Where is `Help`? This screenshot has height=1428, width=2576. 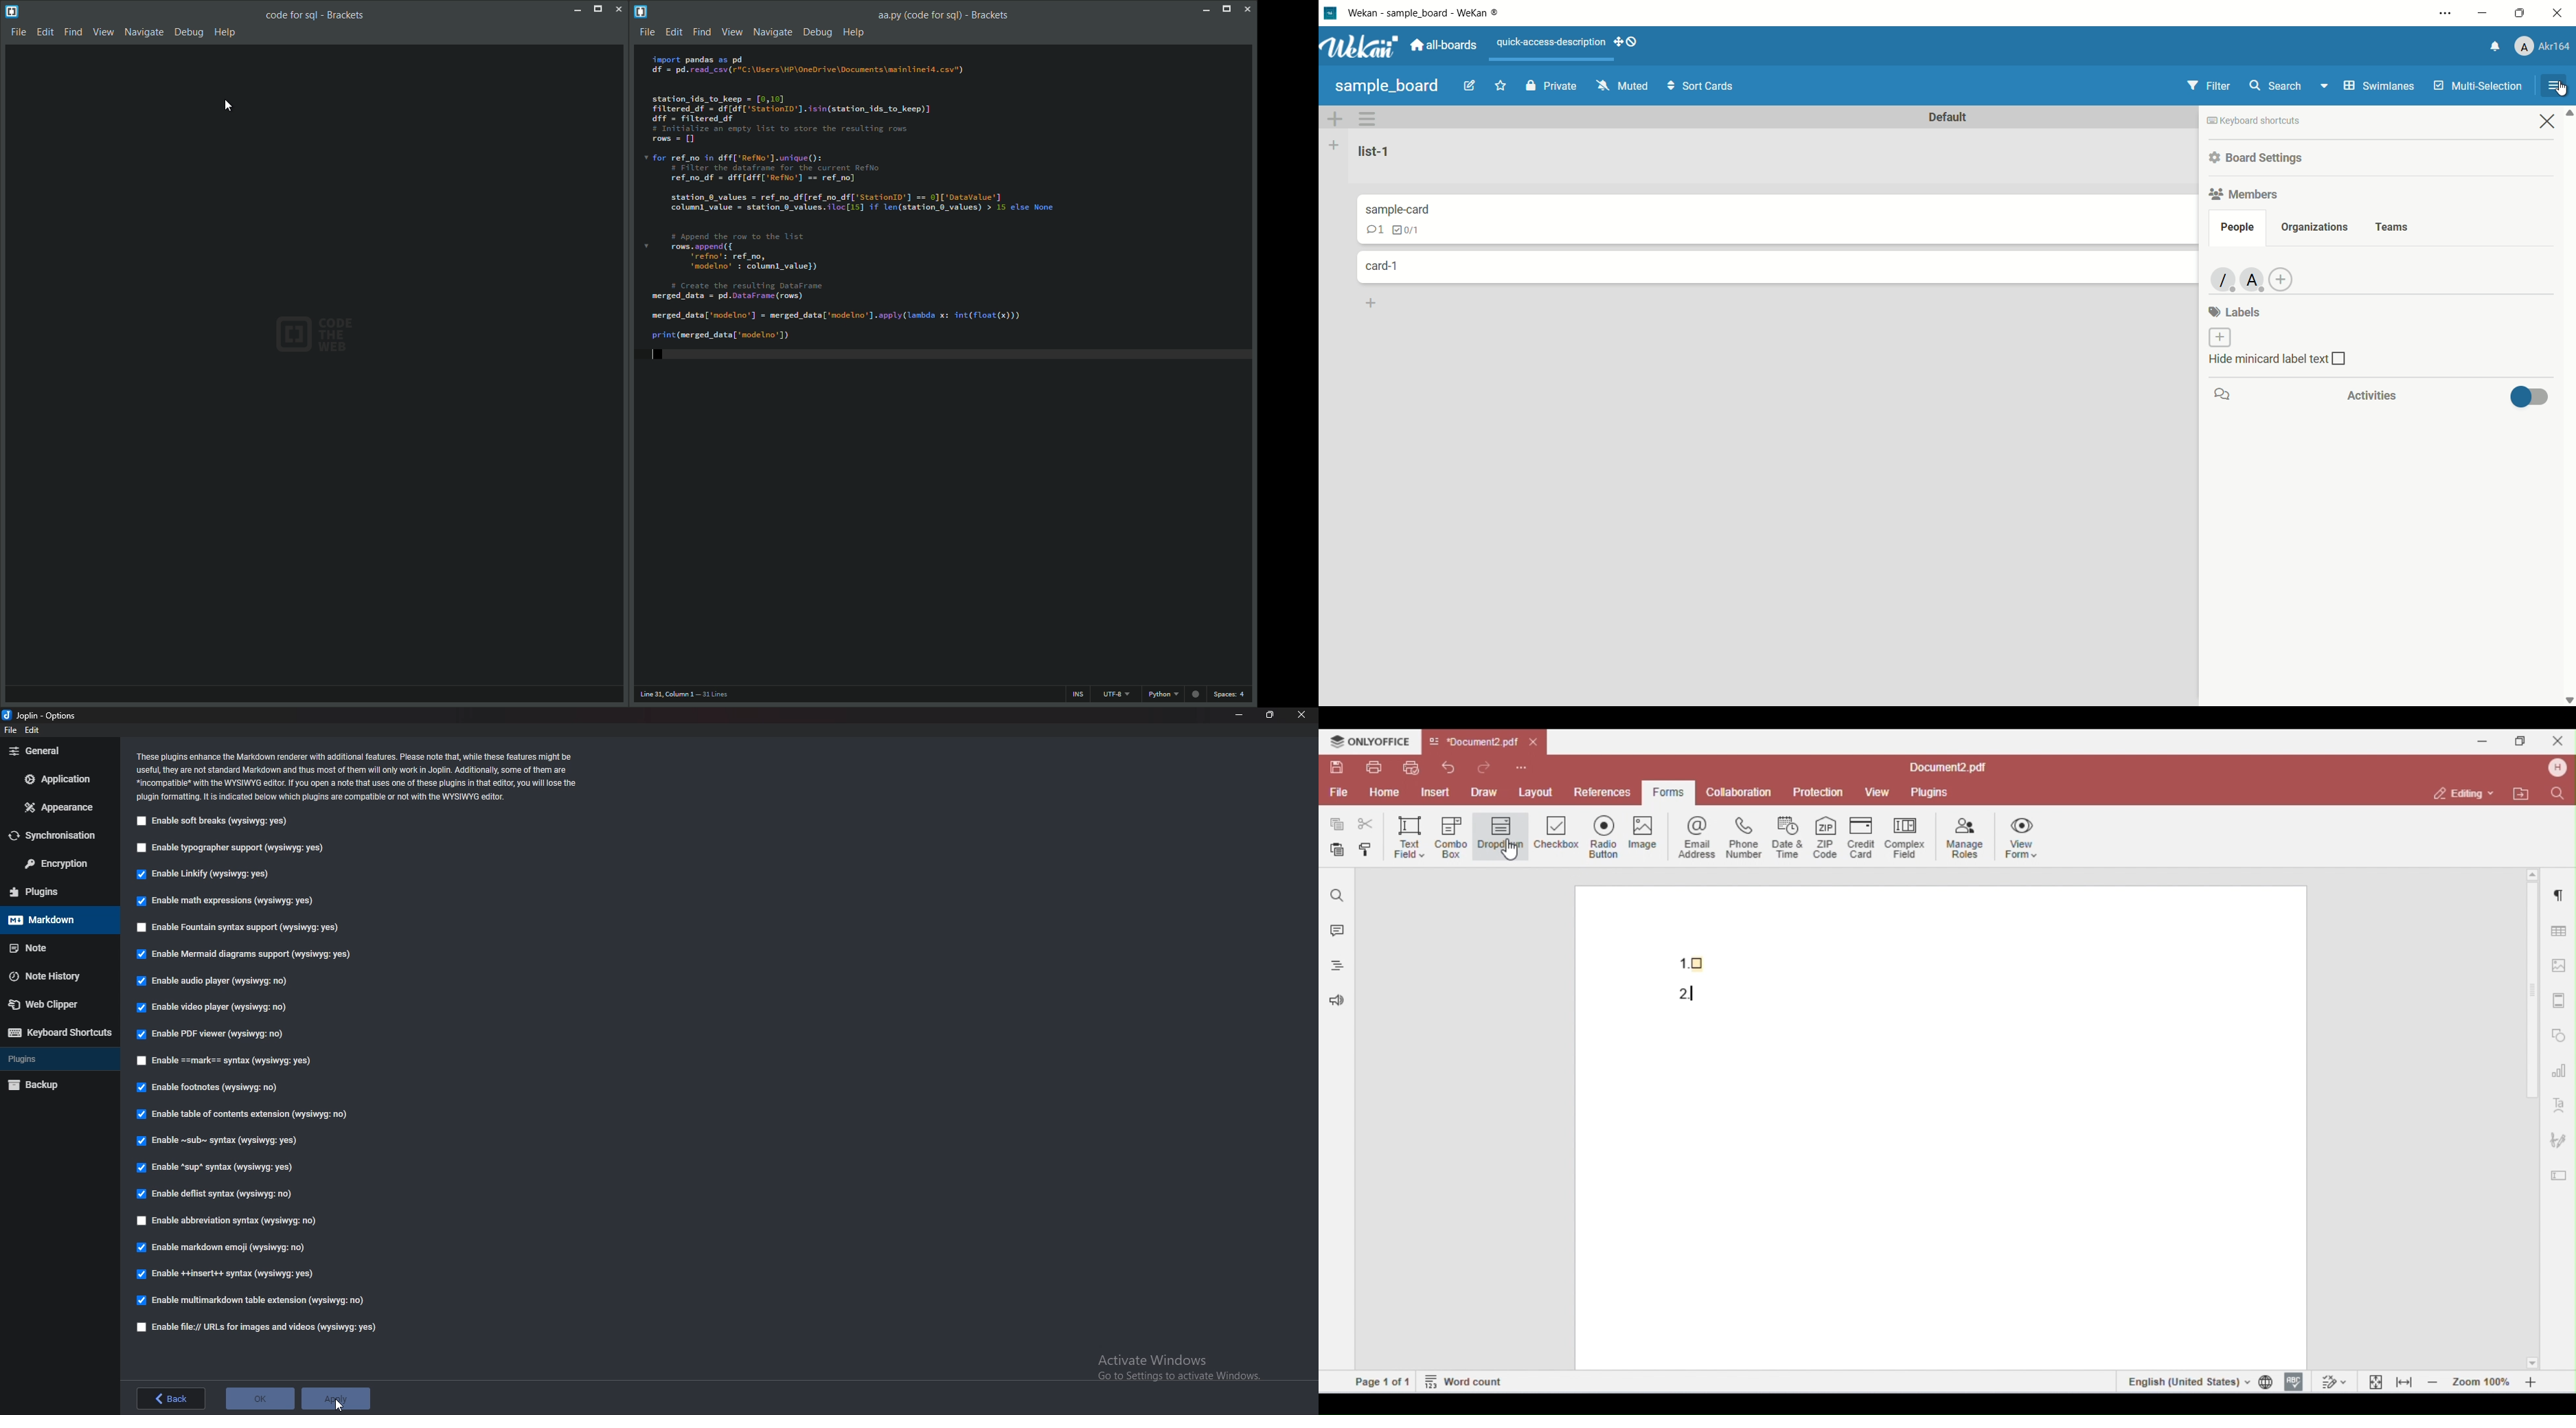 Help is located at coordinates (227, 32).